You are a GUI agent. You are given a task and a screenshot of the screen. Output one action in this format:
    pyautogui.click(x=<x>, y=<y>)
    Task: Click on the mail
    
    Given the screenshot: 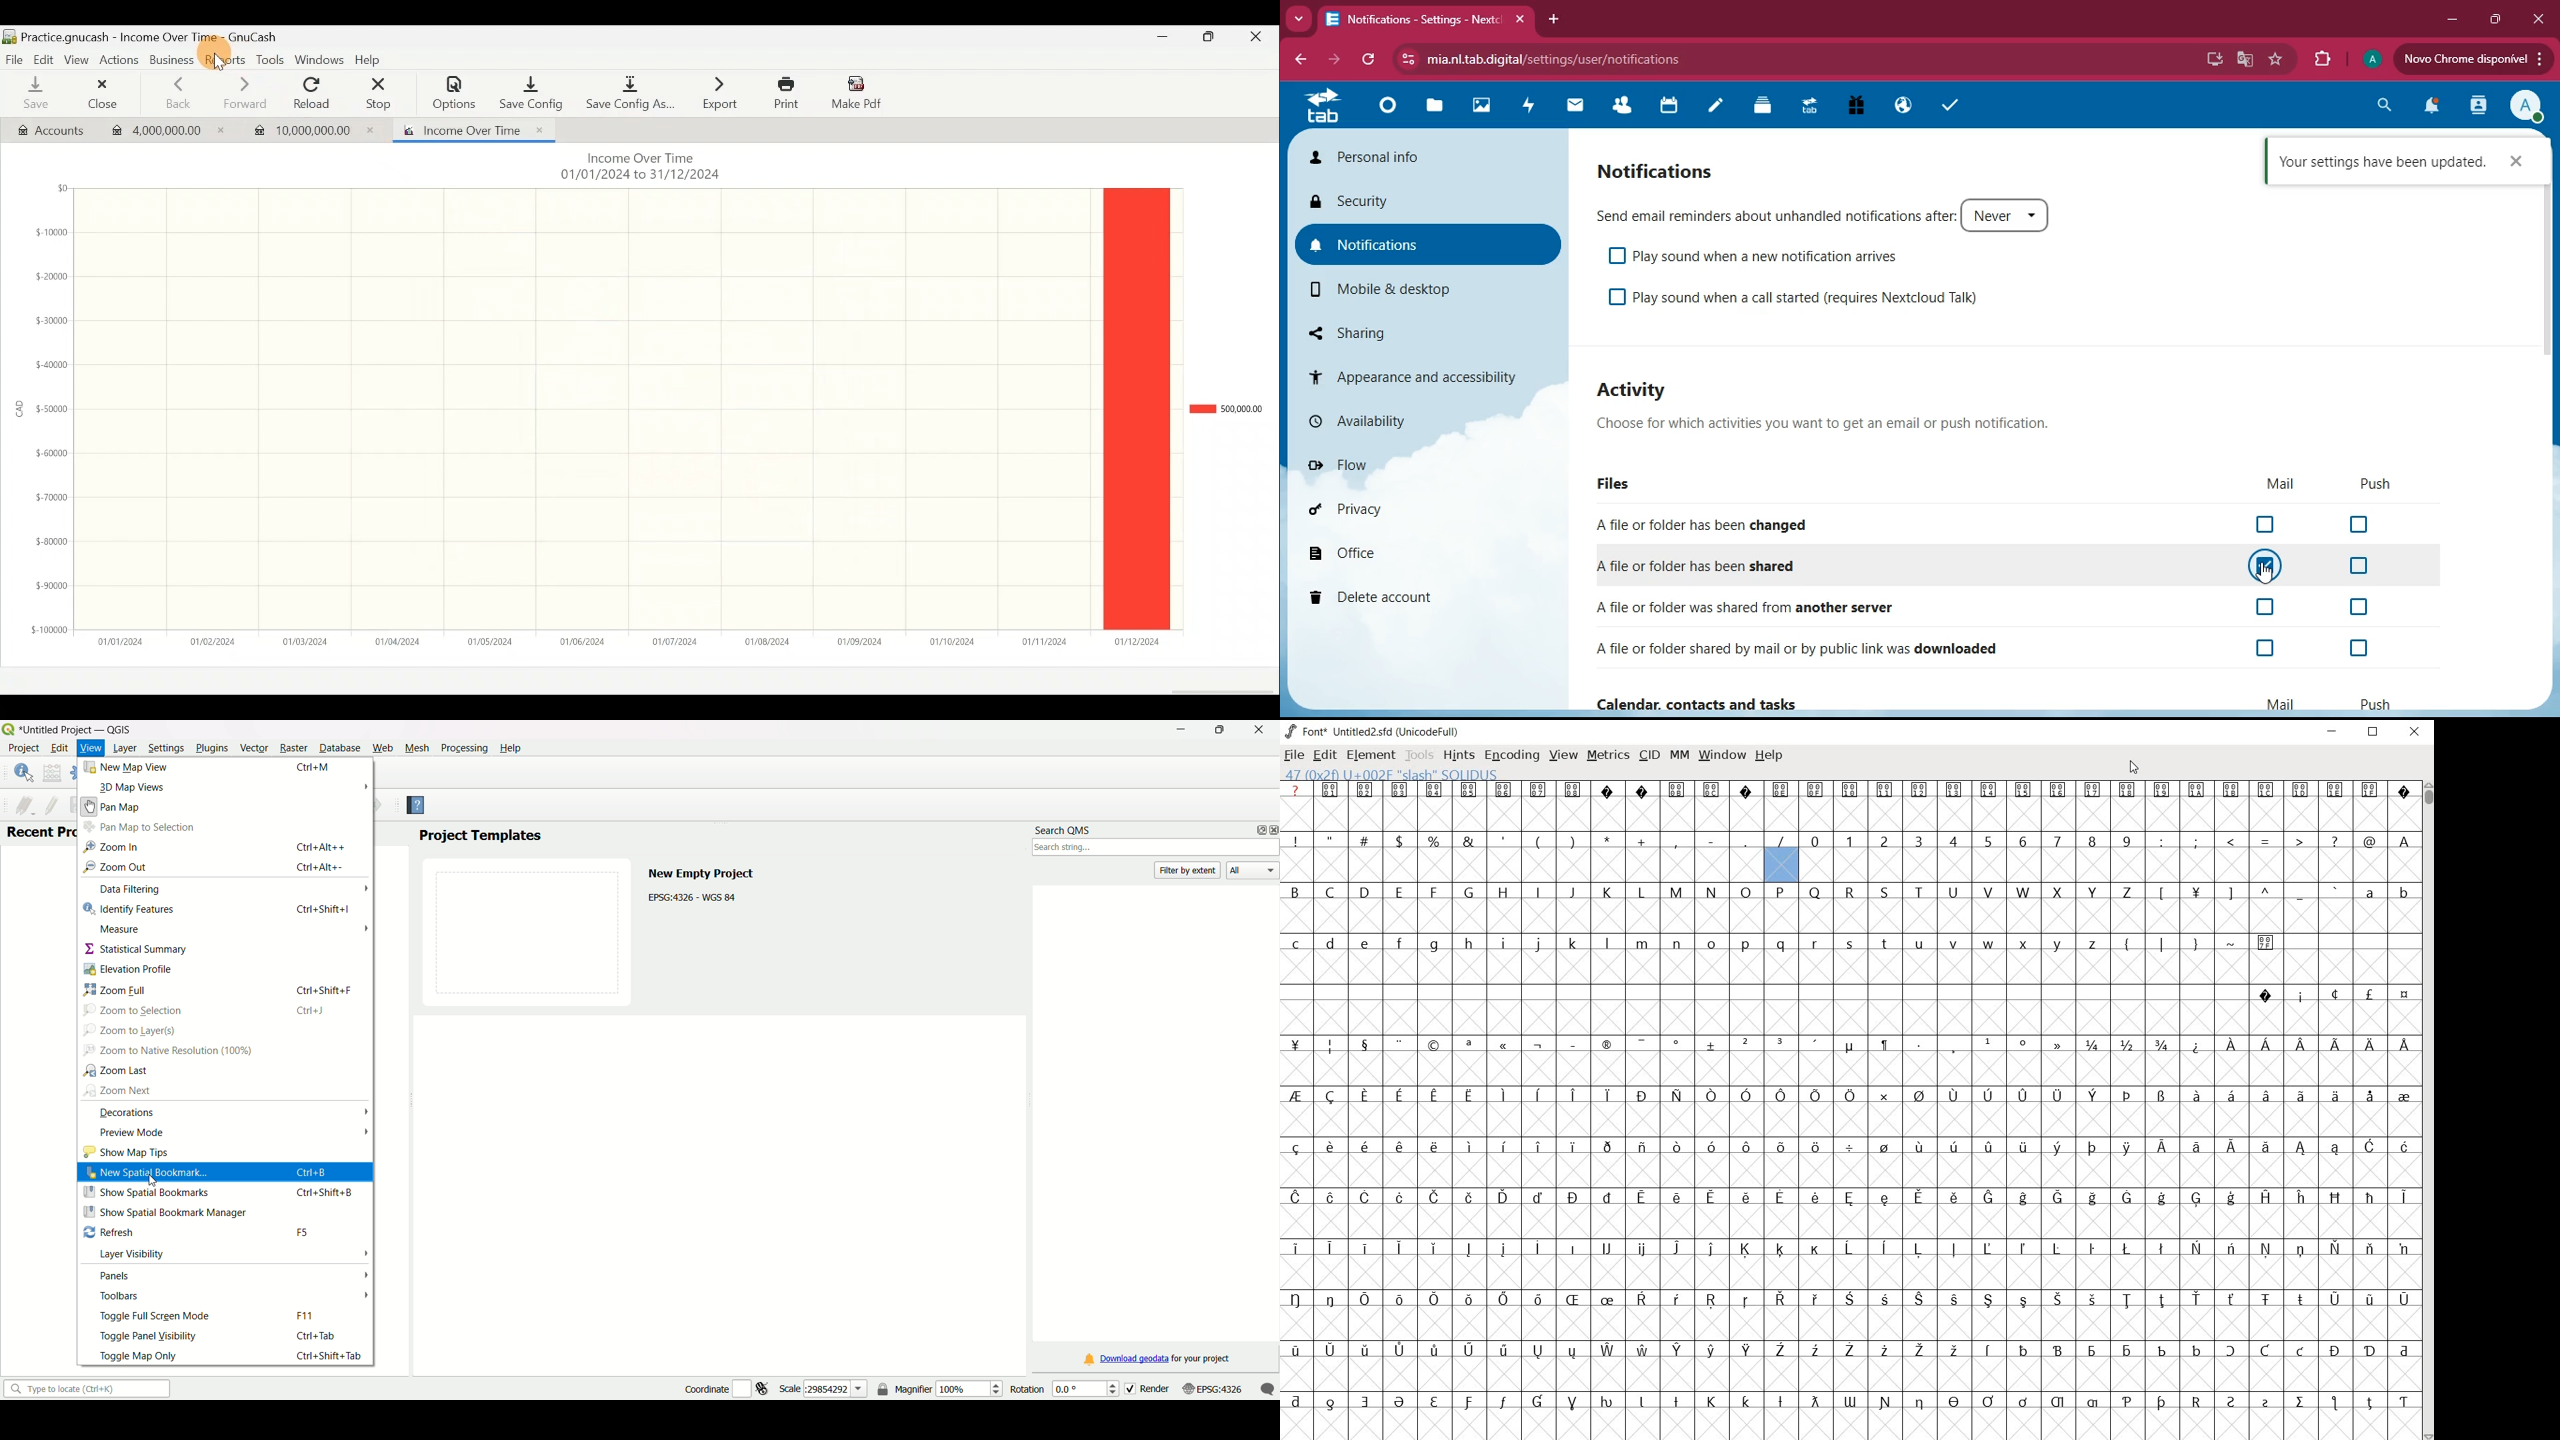 What is the action you would take?
    pyautogui.click(x=1571, y=109)
    